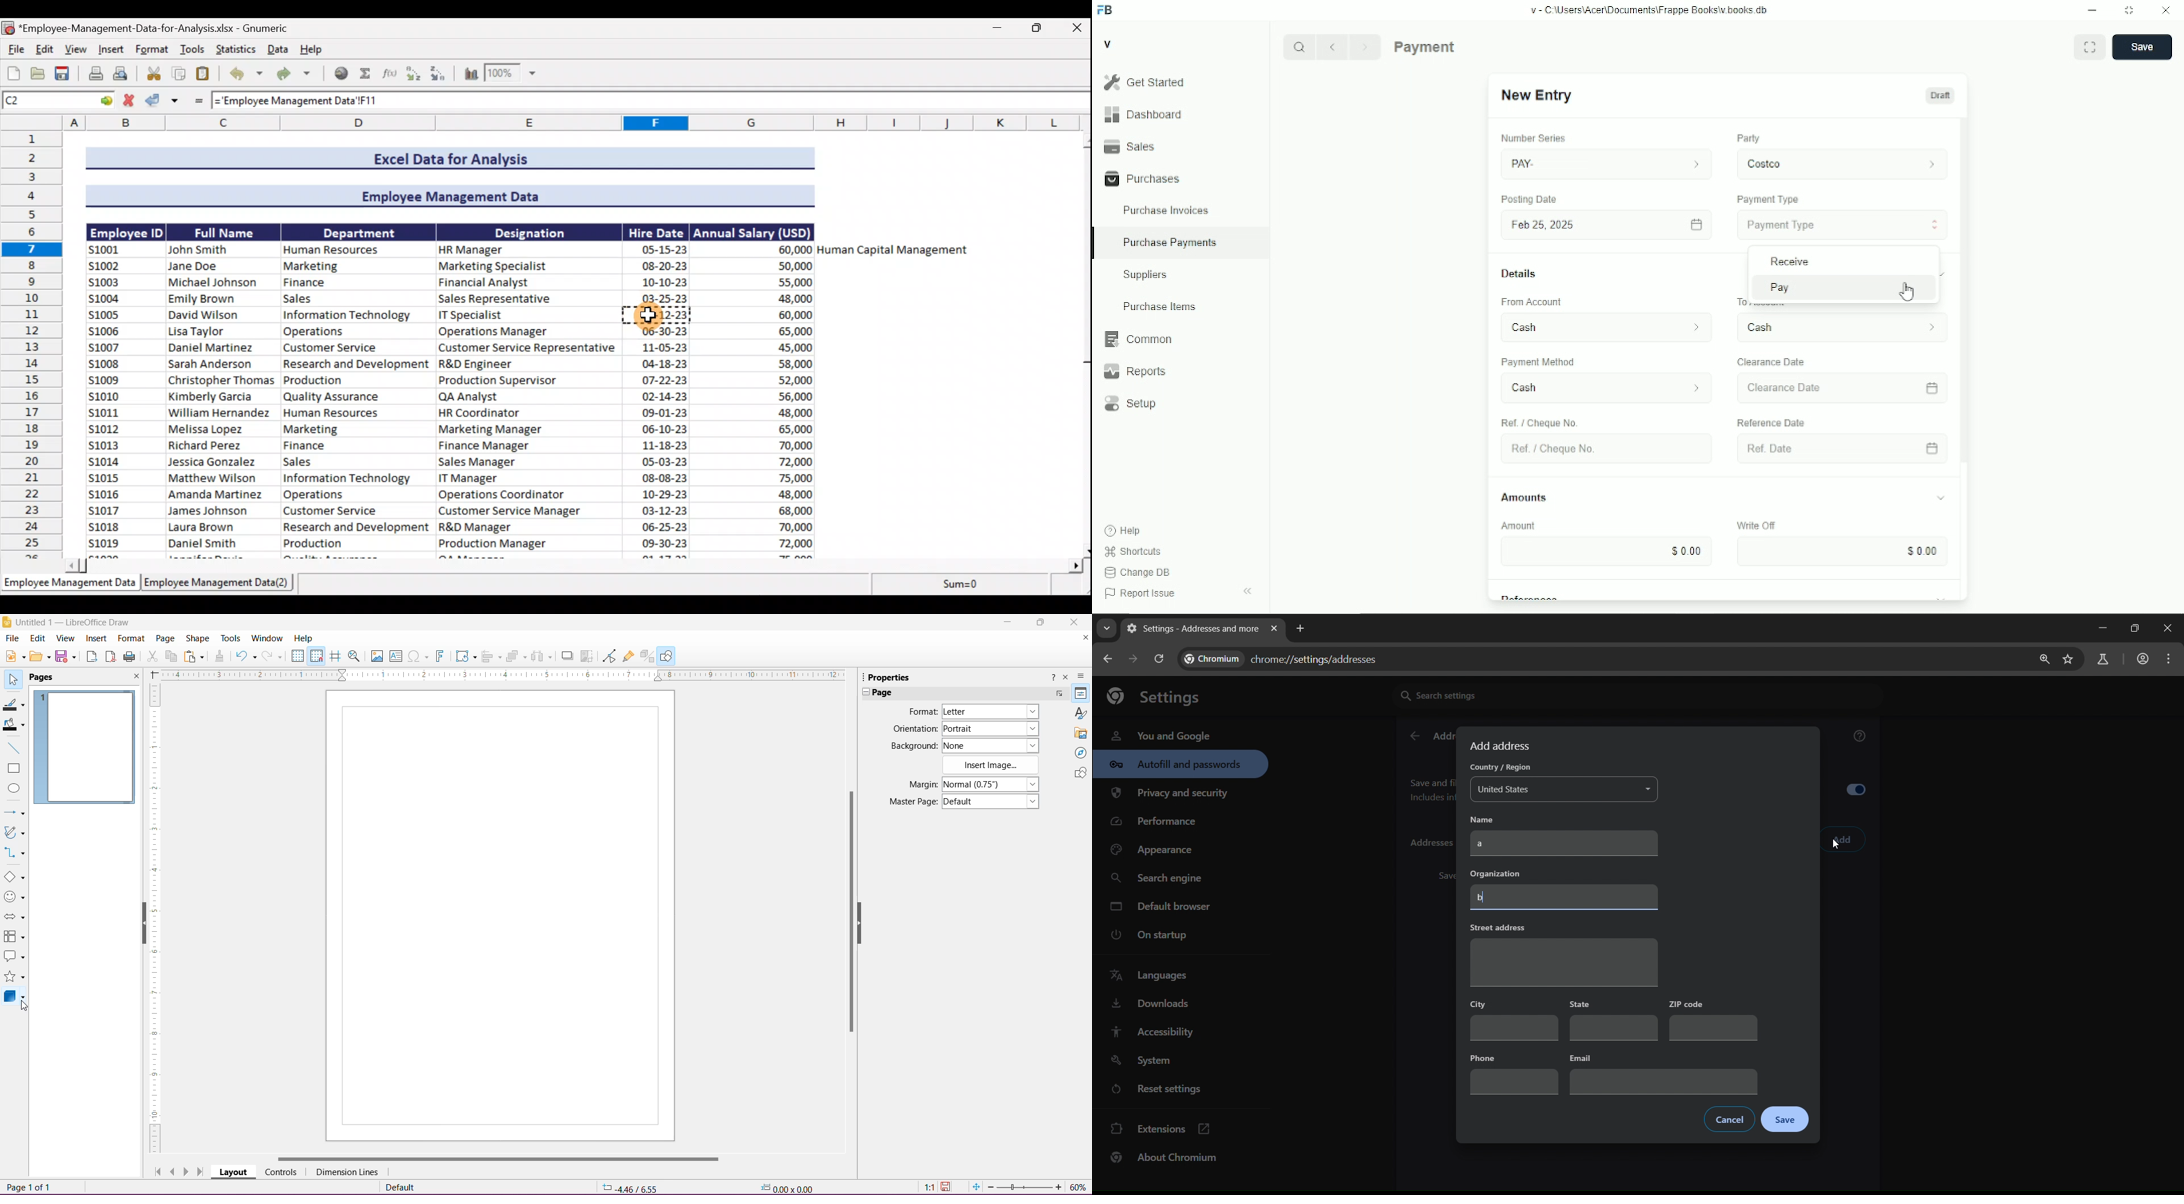 The height and width of the screenshot is (1204, 2184). Describe the element at coordinates (947, 1188) in the screenshot. I see `Unsaved Changes` at that location.